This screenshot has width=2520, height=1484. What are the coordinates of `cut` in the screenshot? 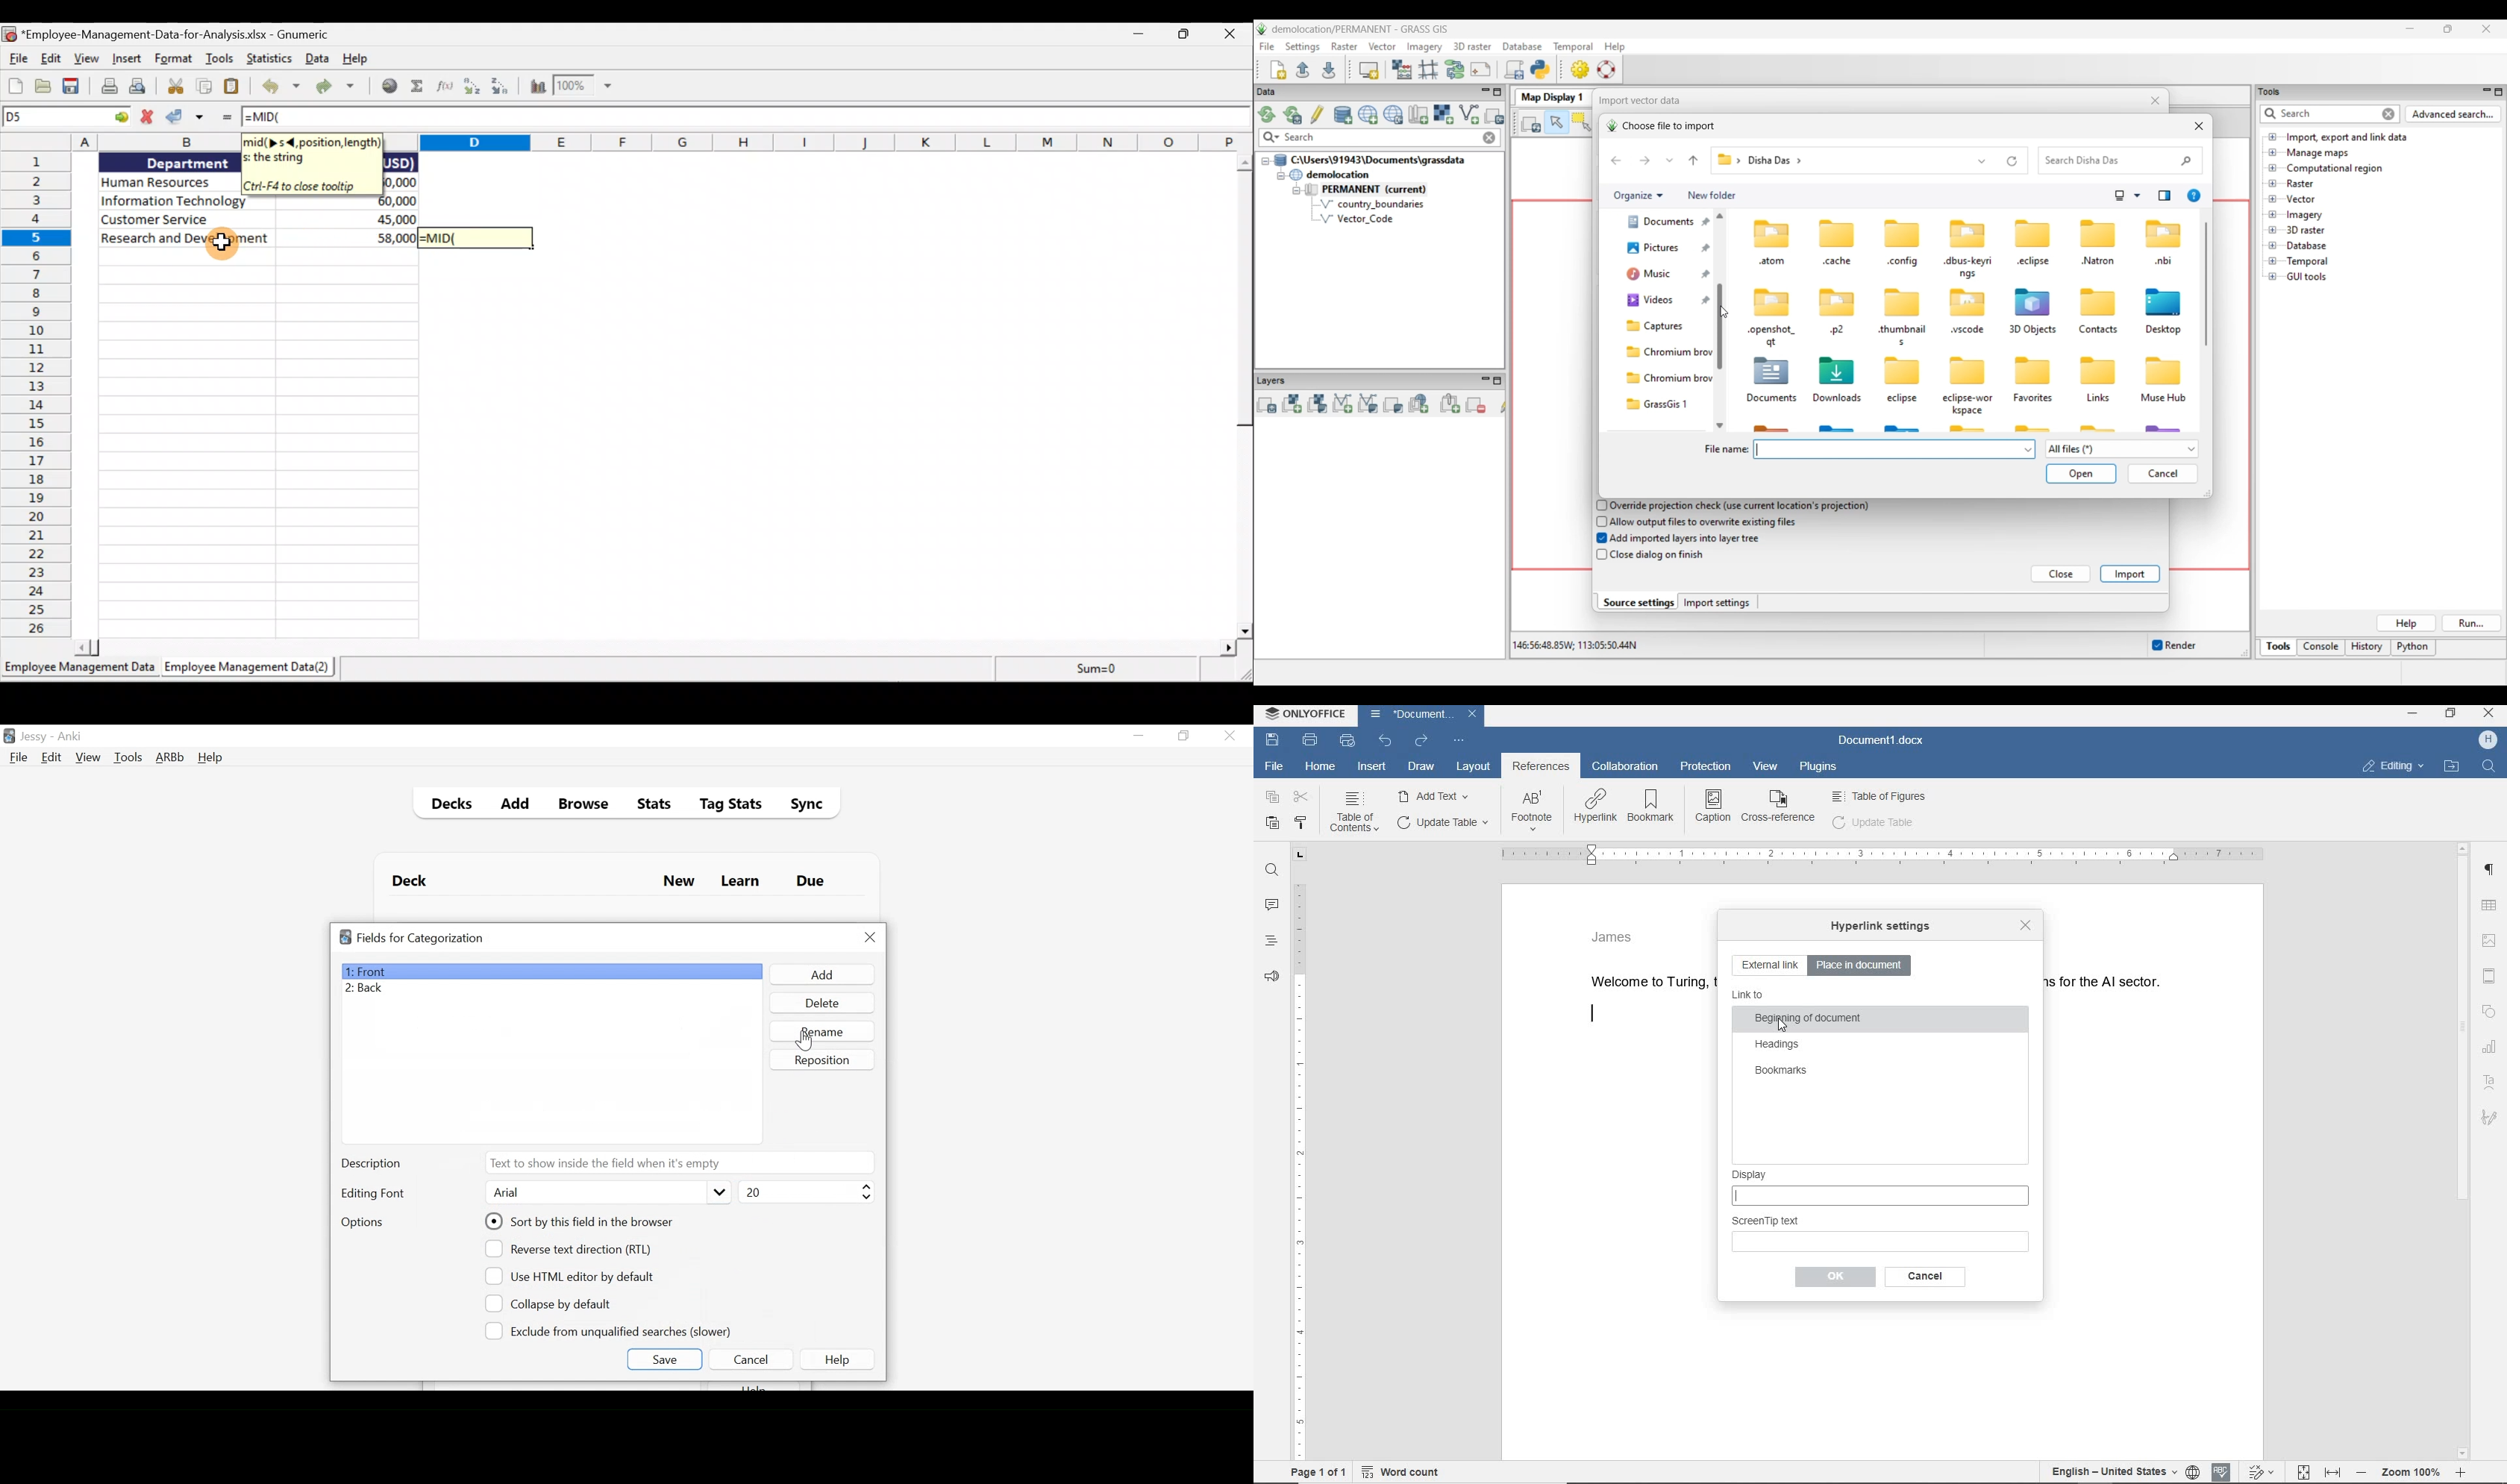 It's located at (1303, 798).